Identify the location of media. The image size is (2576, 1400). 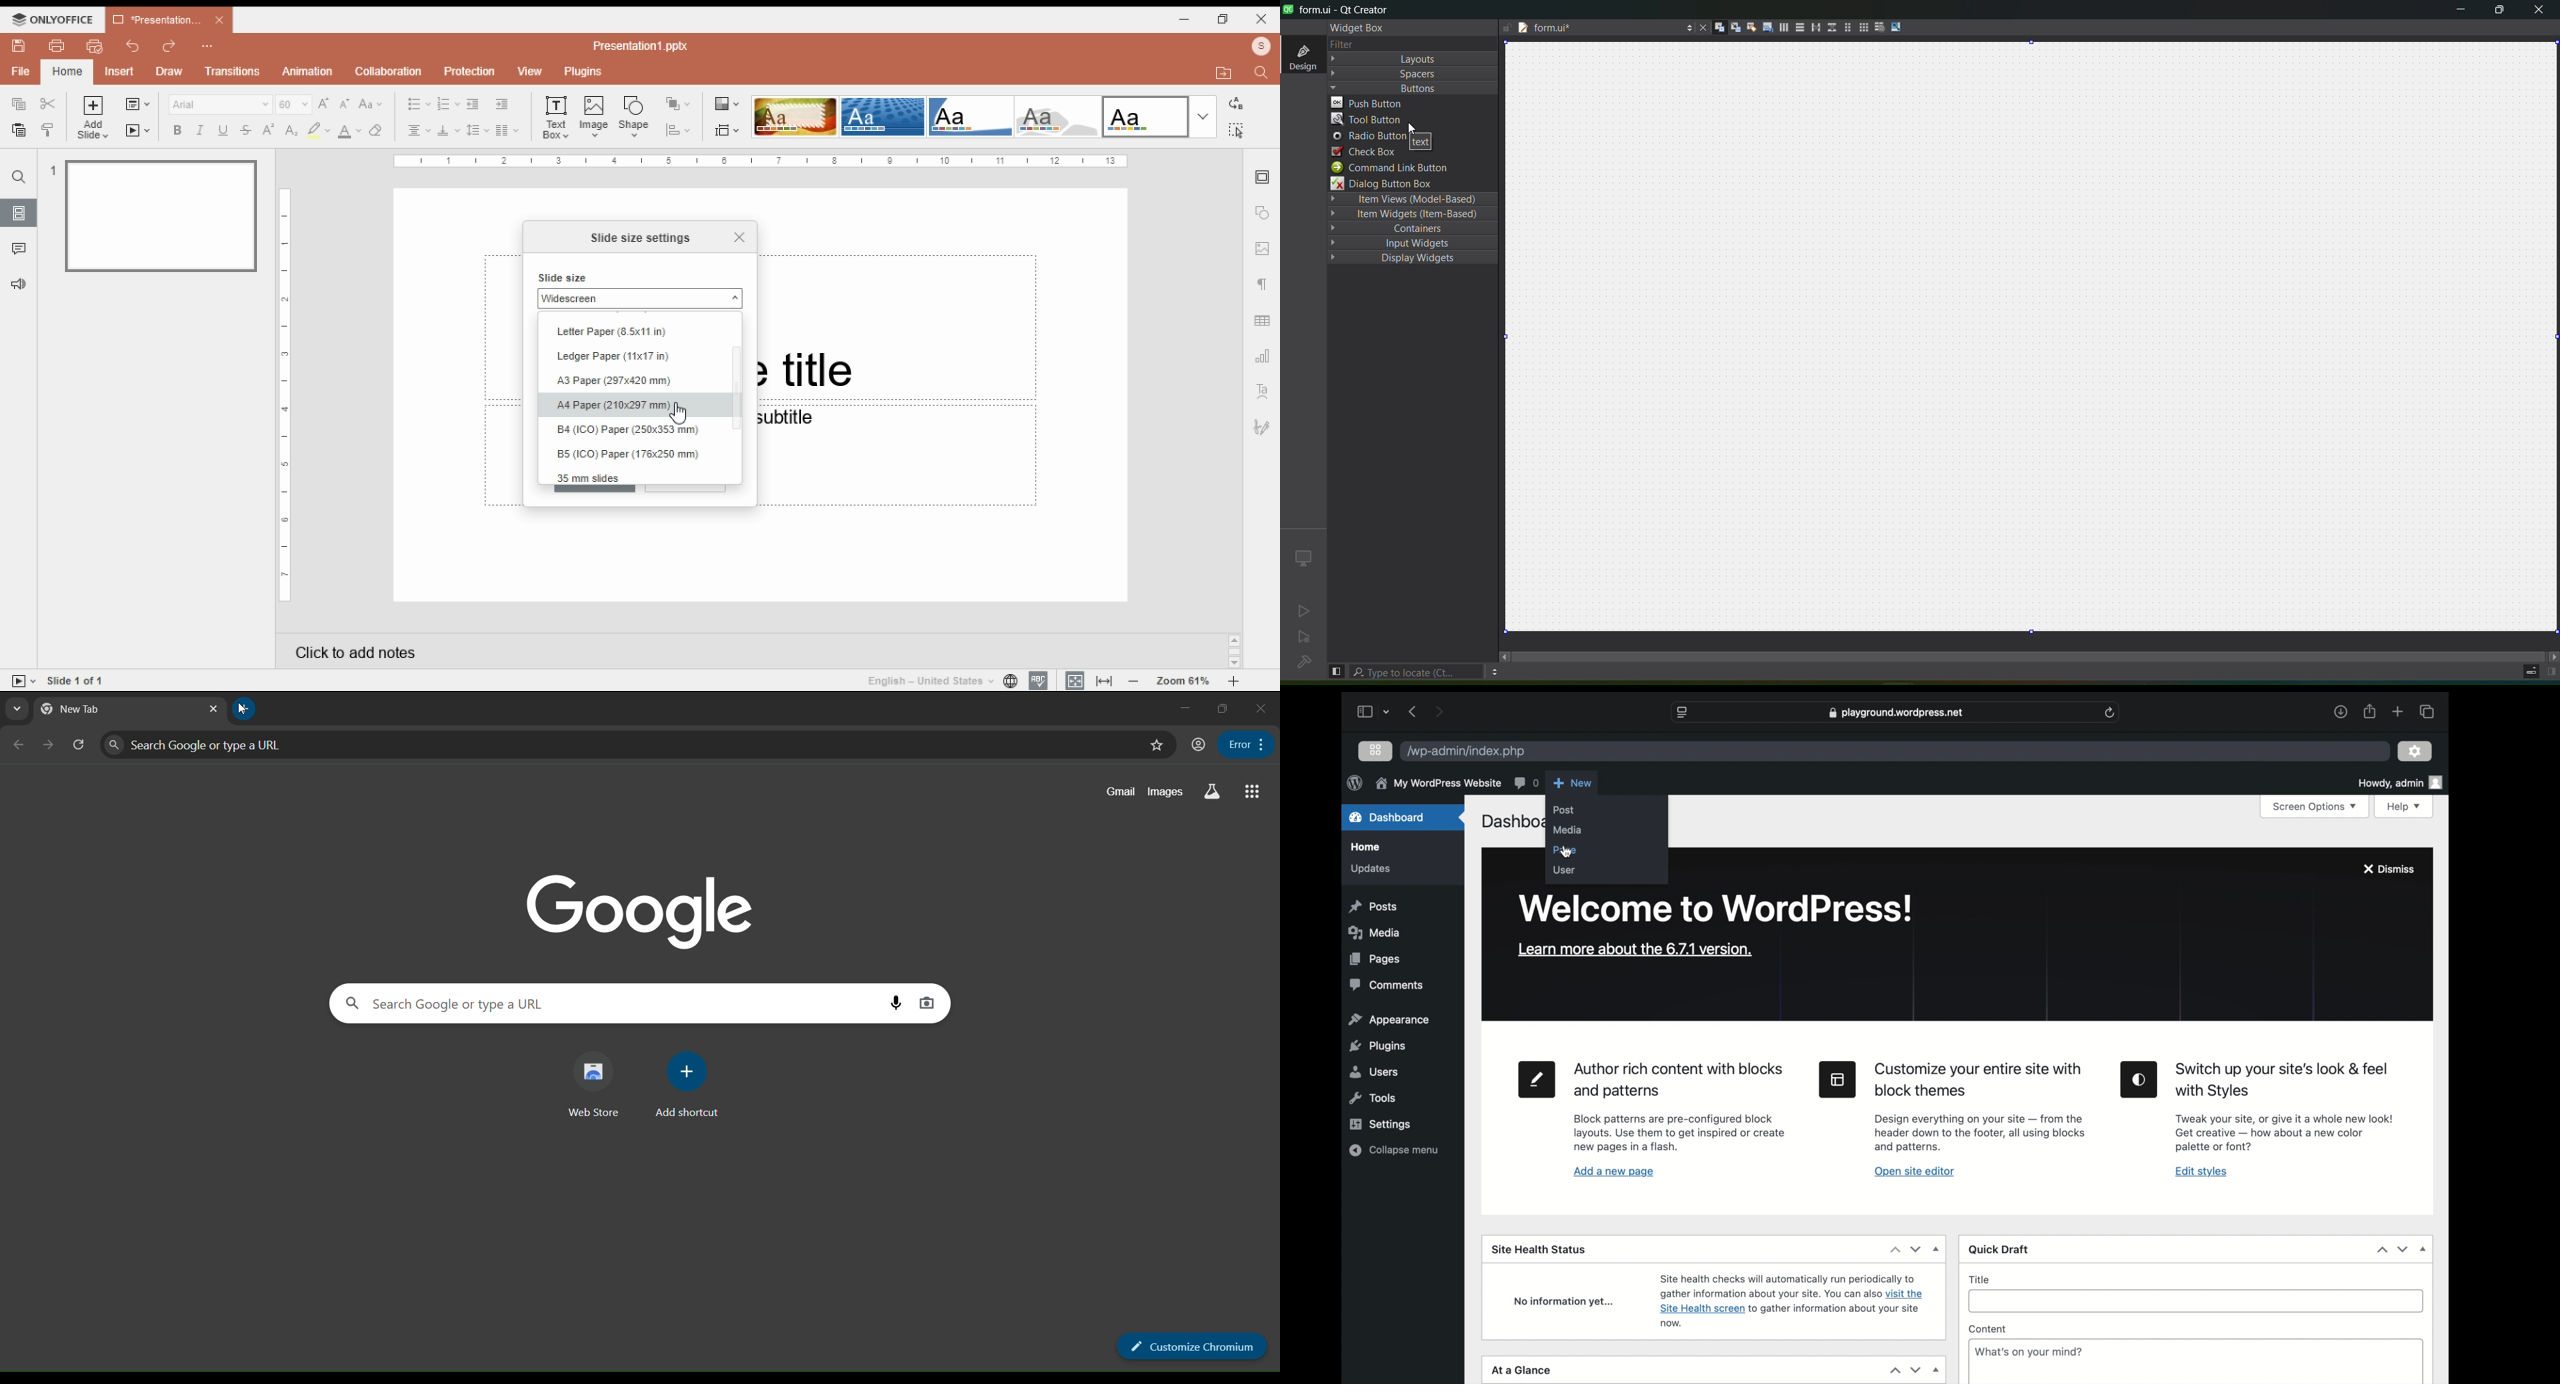
(1568, 831).